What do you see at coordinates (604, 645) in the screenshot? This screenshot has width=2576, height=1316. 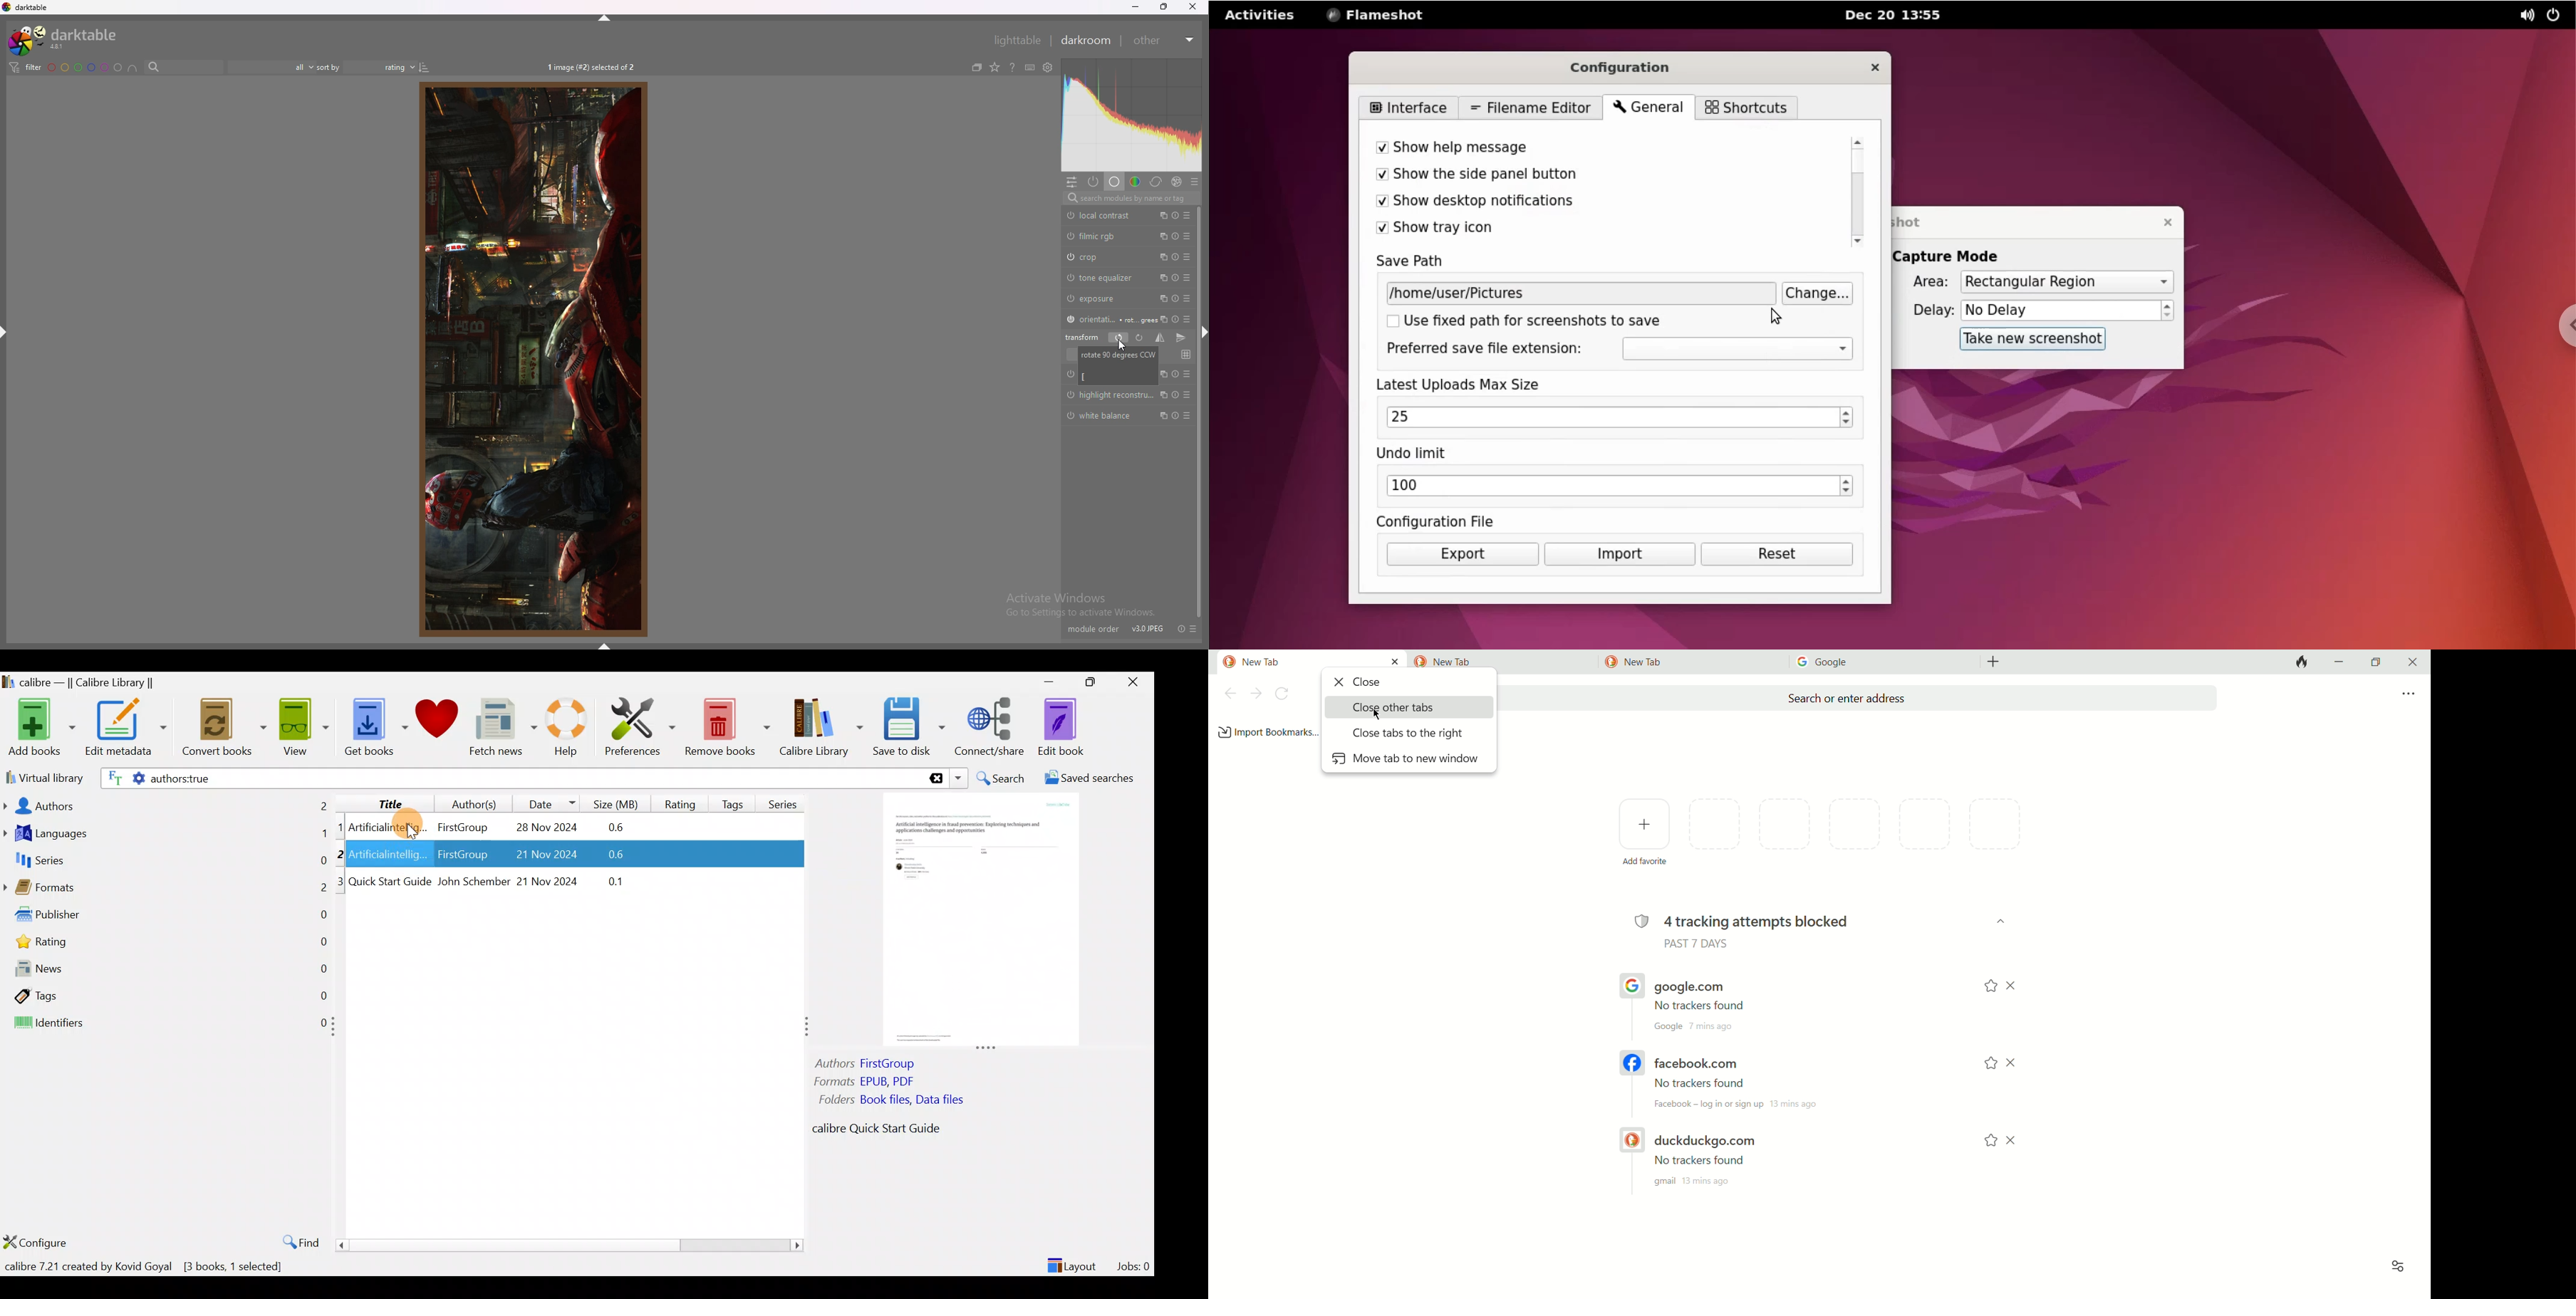 I see `hide` at bounding box center [604, 645].